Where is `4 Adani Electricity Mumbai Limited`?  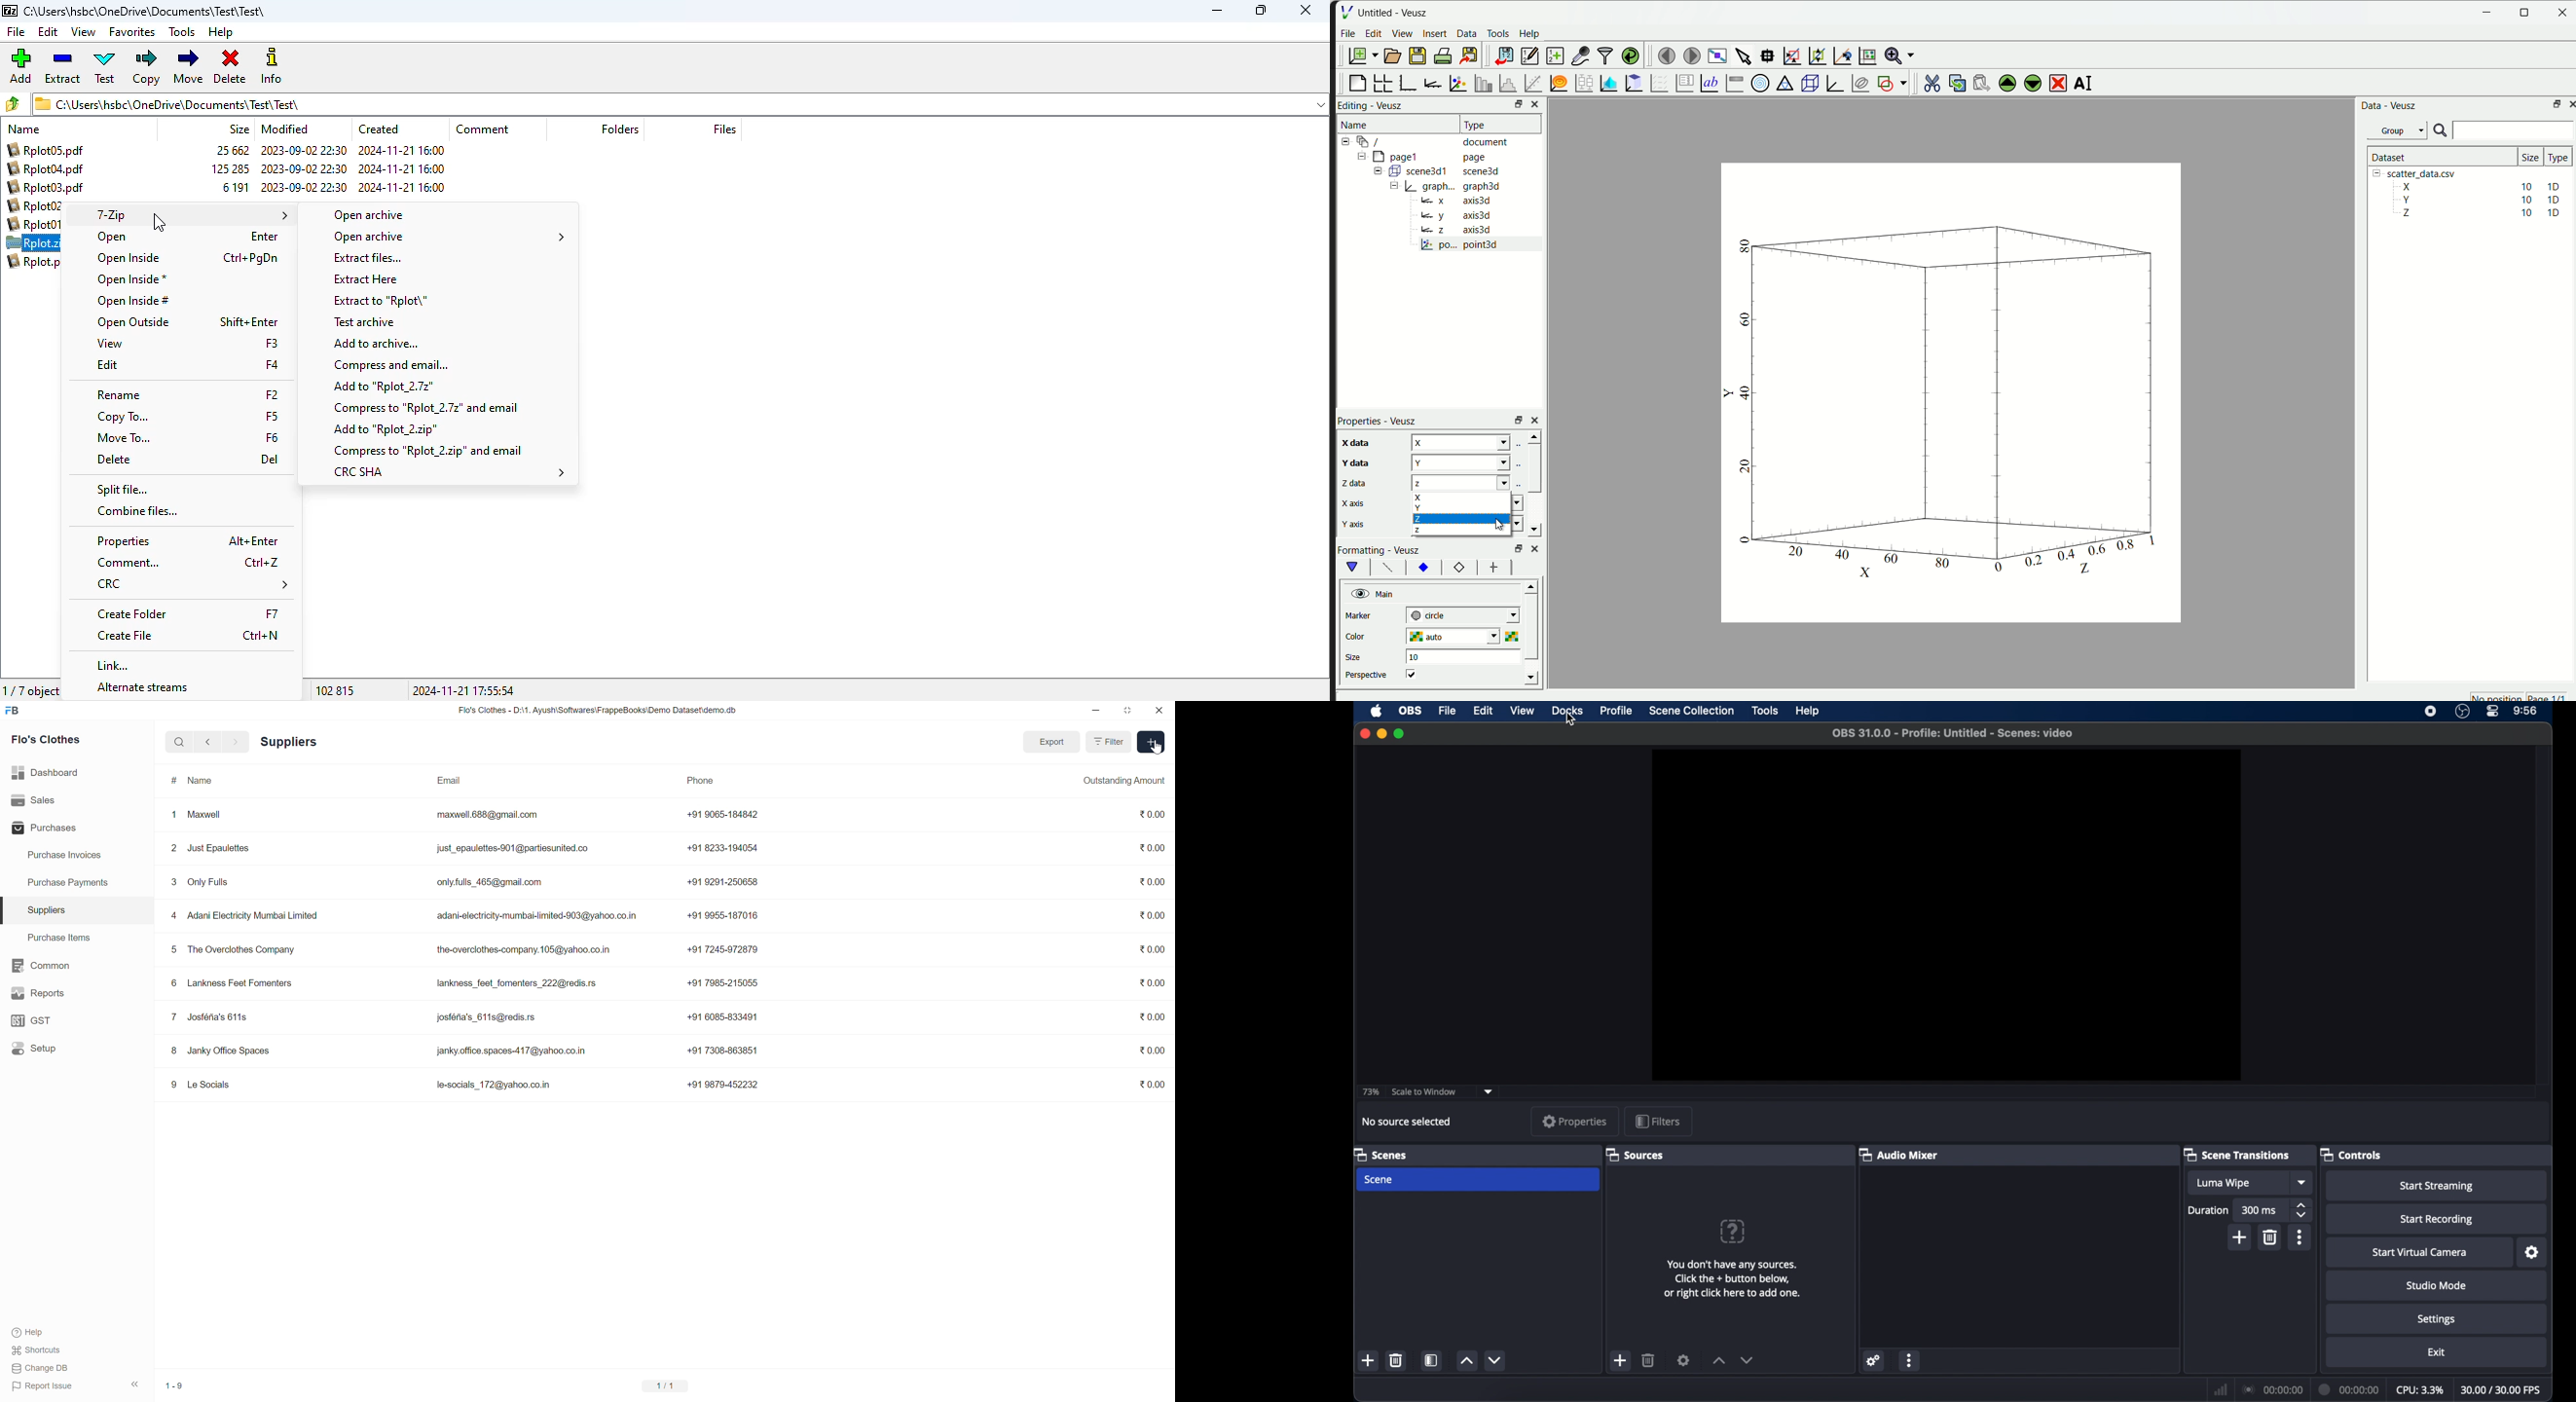
4 Adani Electricity Mumbai Limited is located at coordinates (245, 915).